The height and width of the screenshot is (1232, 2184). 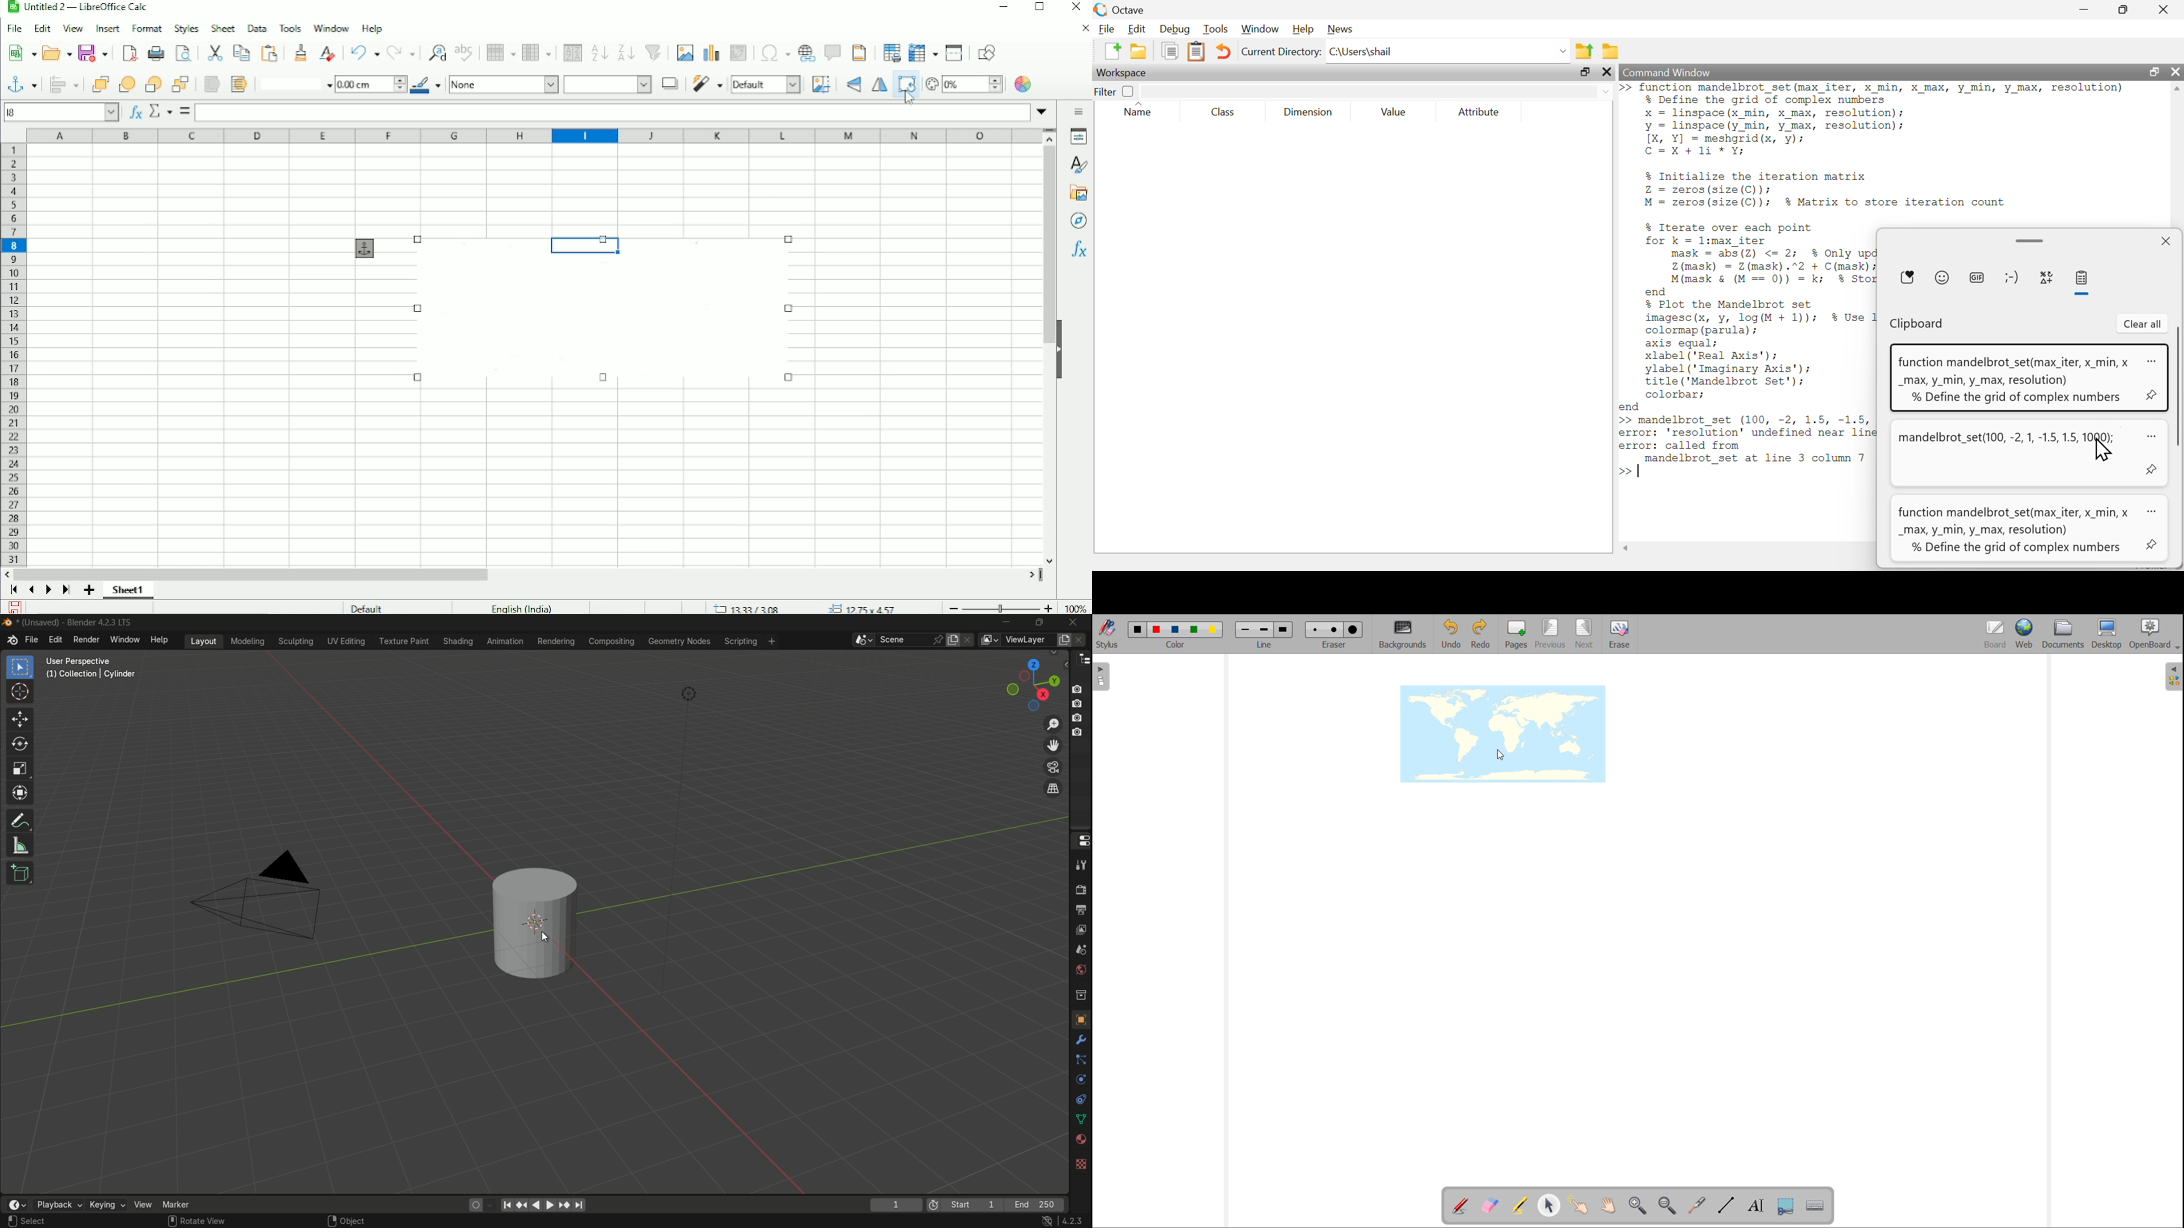 What do you see at coordinates (809, 607) in the screenshot?
I see `13.33/3.08 12.25x4.57` at bounding box center [809, 607].